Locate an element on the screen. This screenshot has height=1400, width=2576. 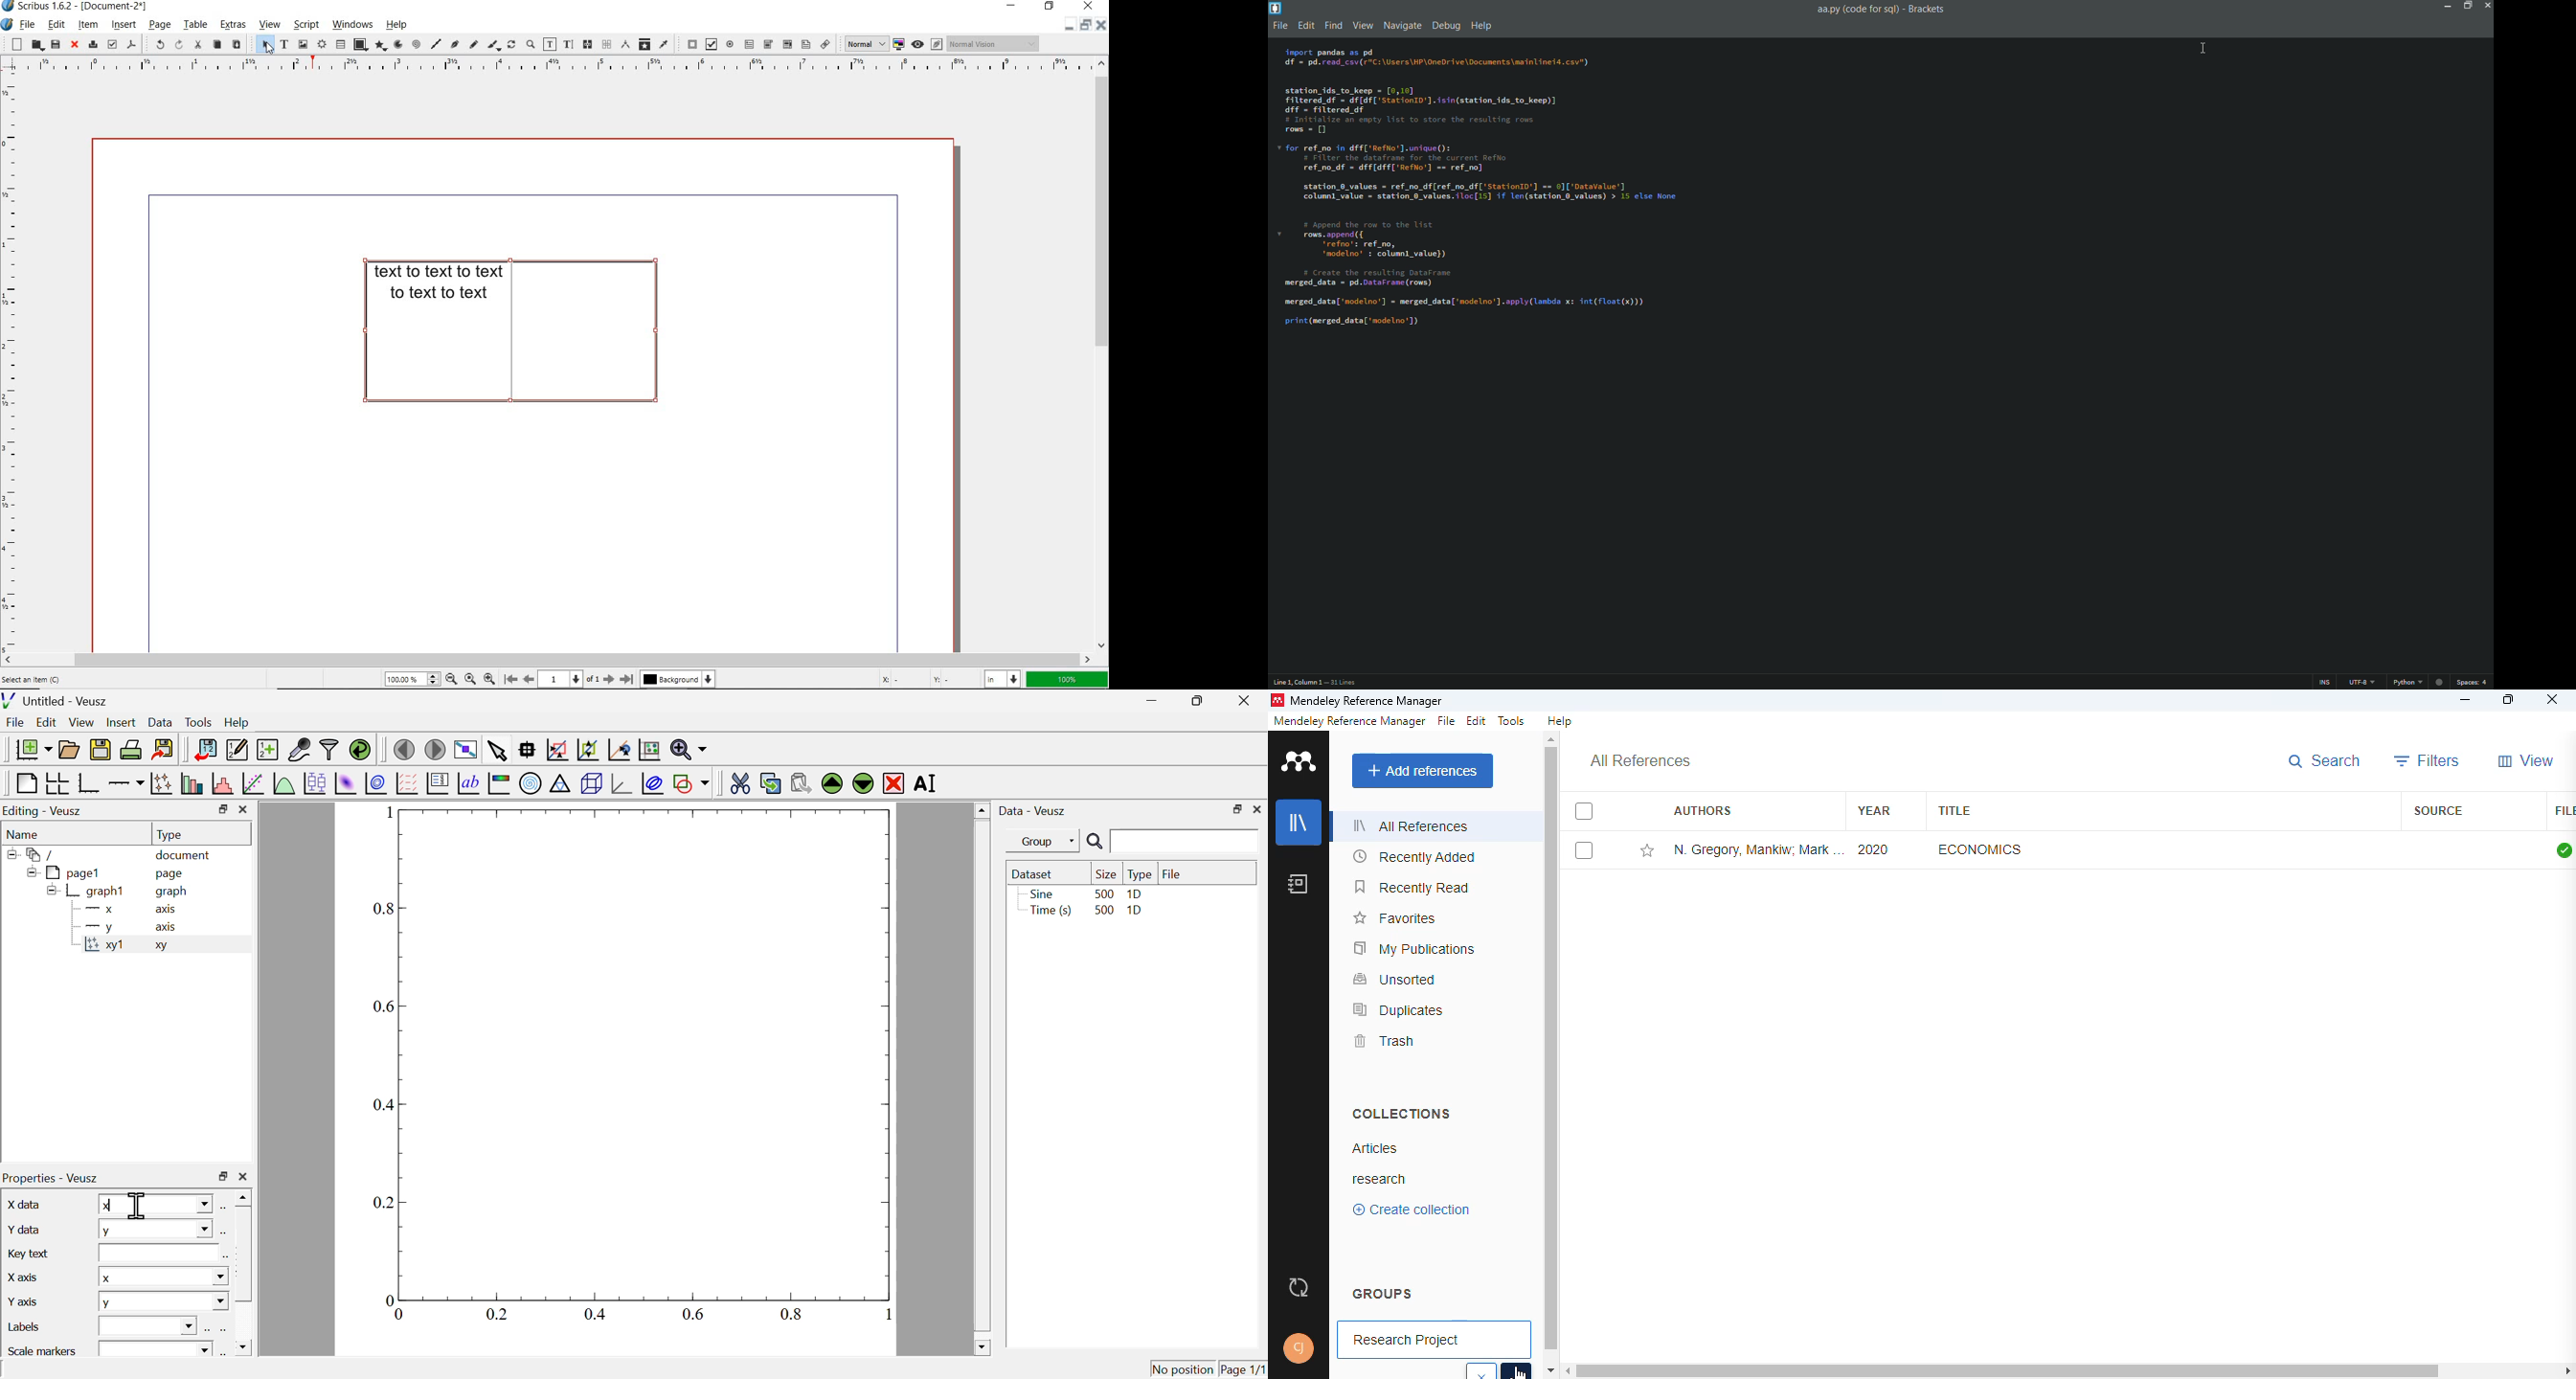
image frame is located at coordinates (302, 44).